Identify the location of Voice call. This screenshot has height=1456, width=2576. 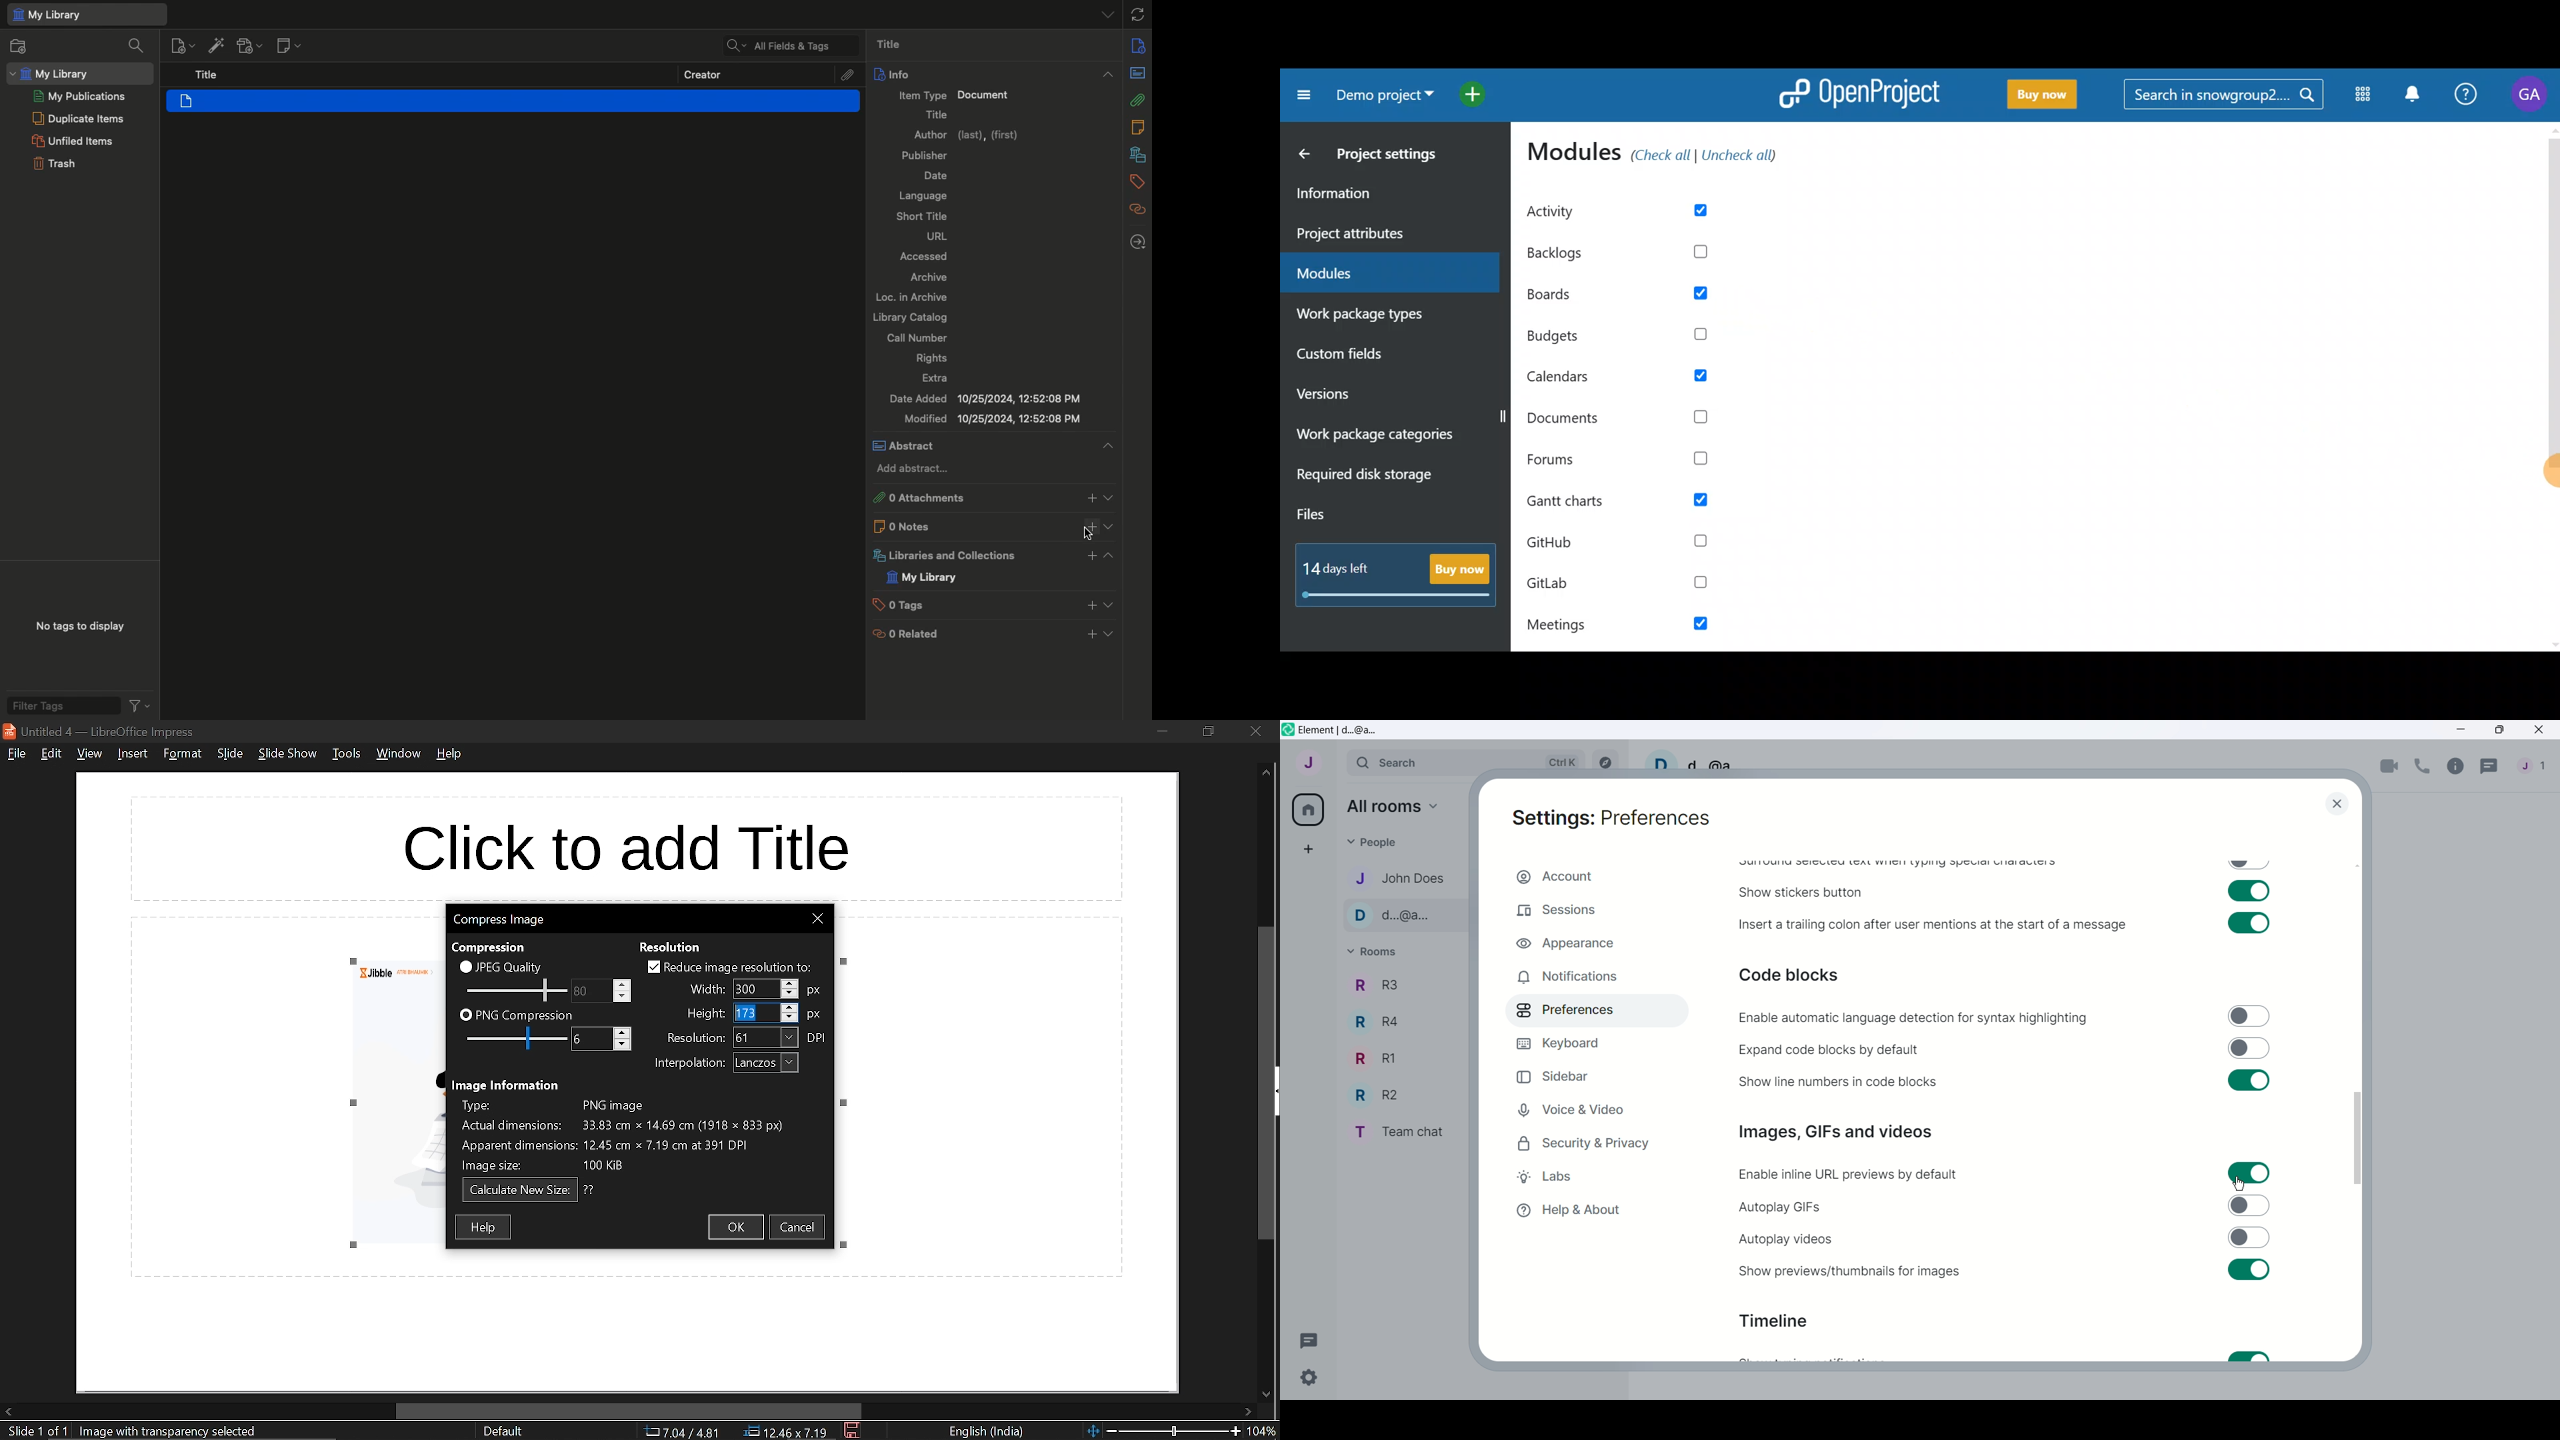
(2423, 767).